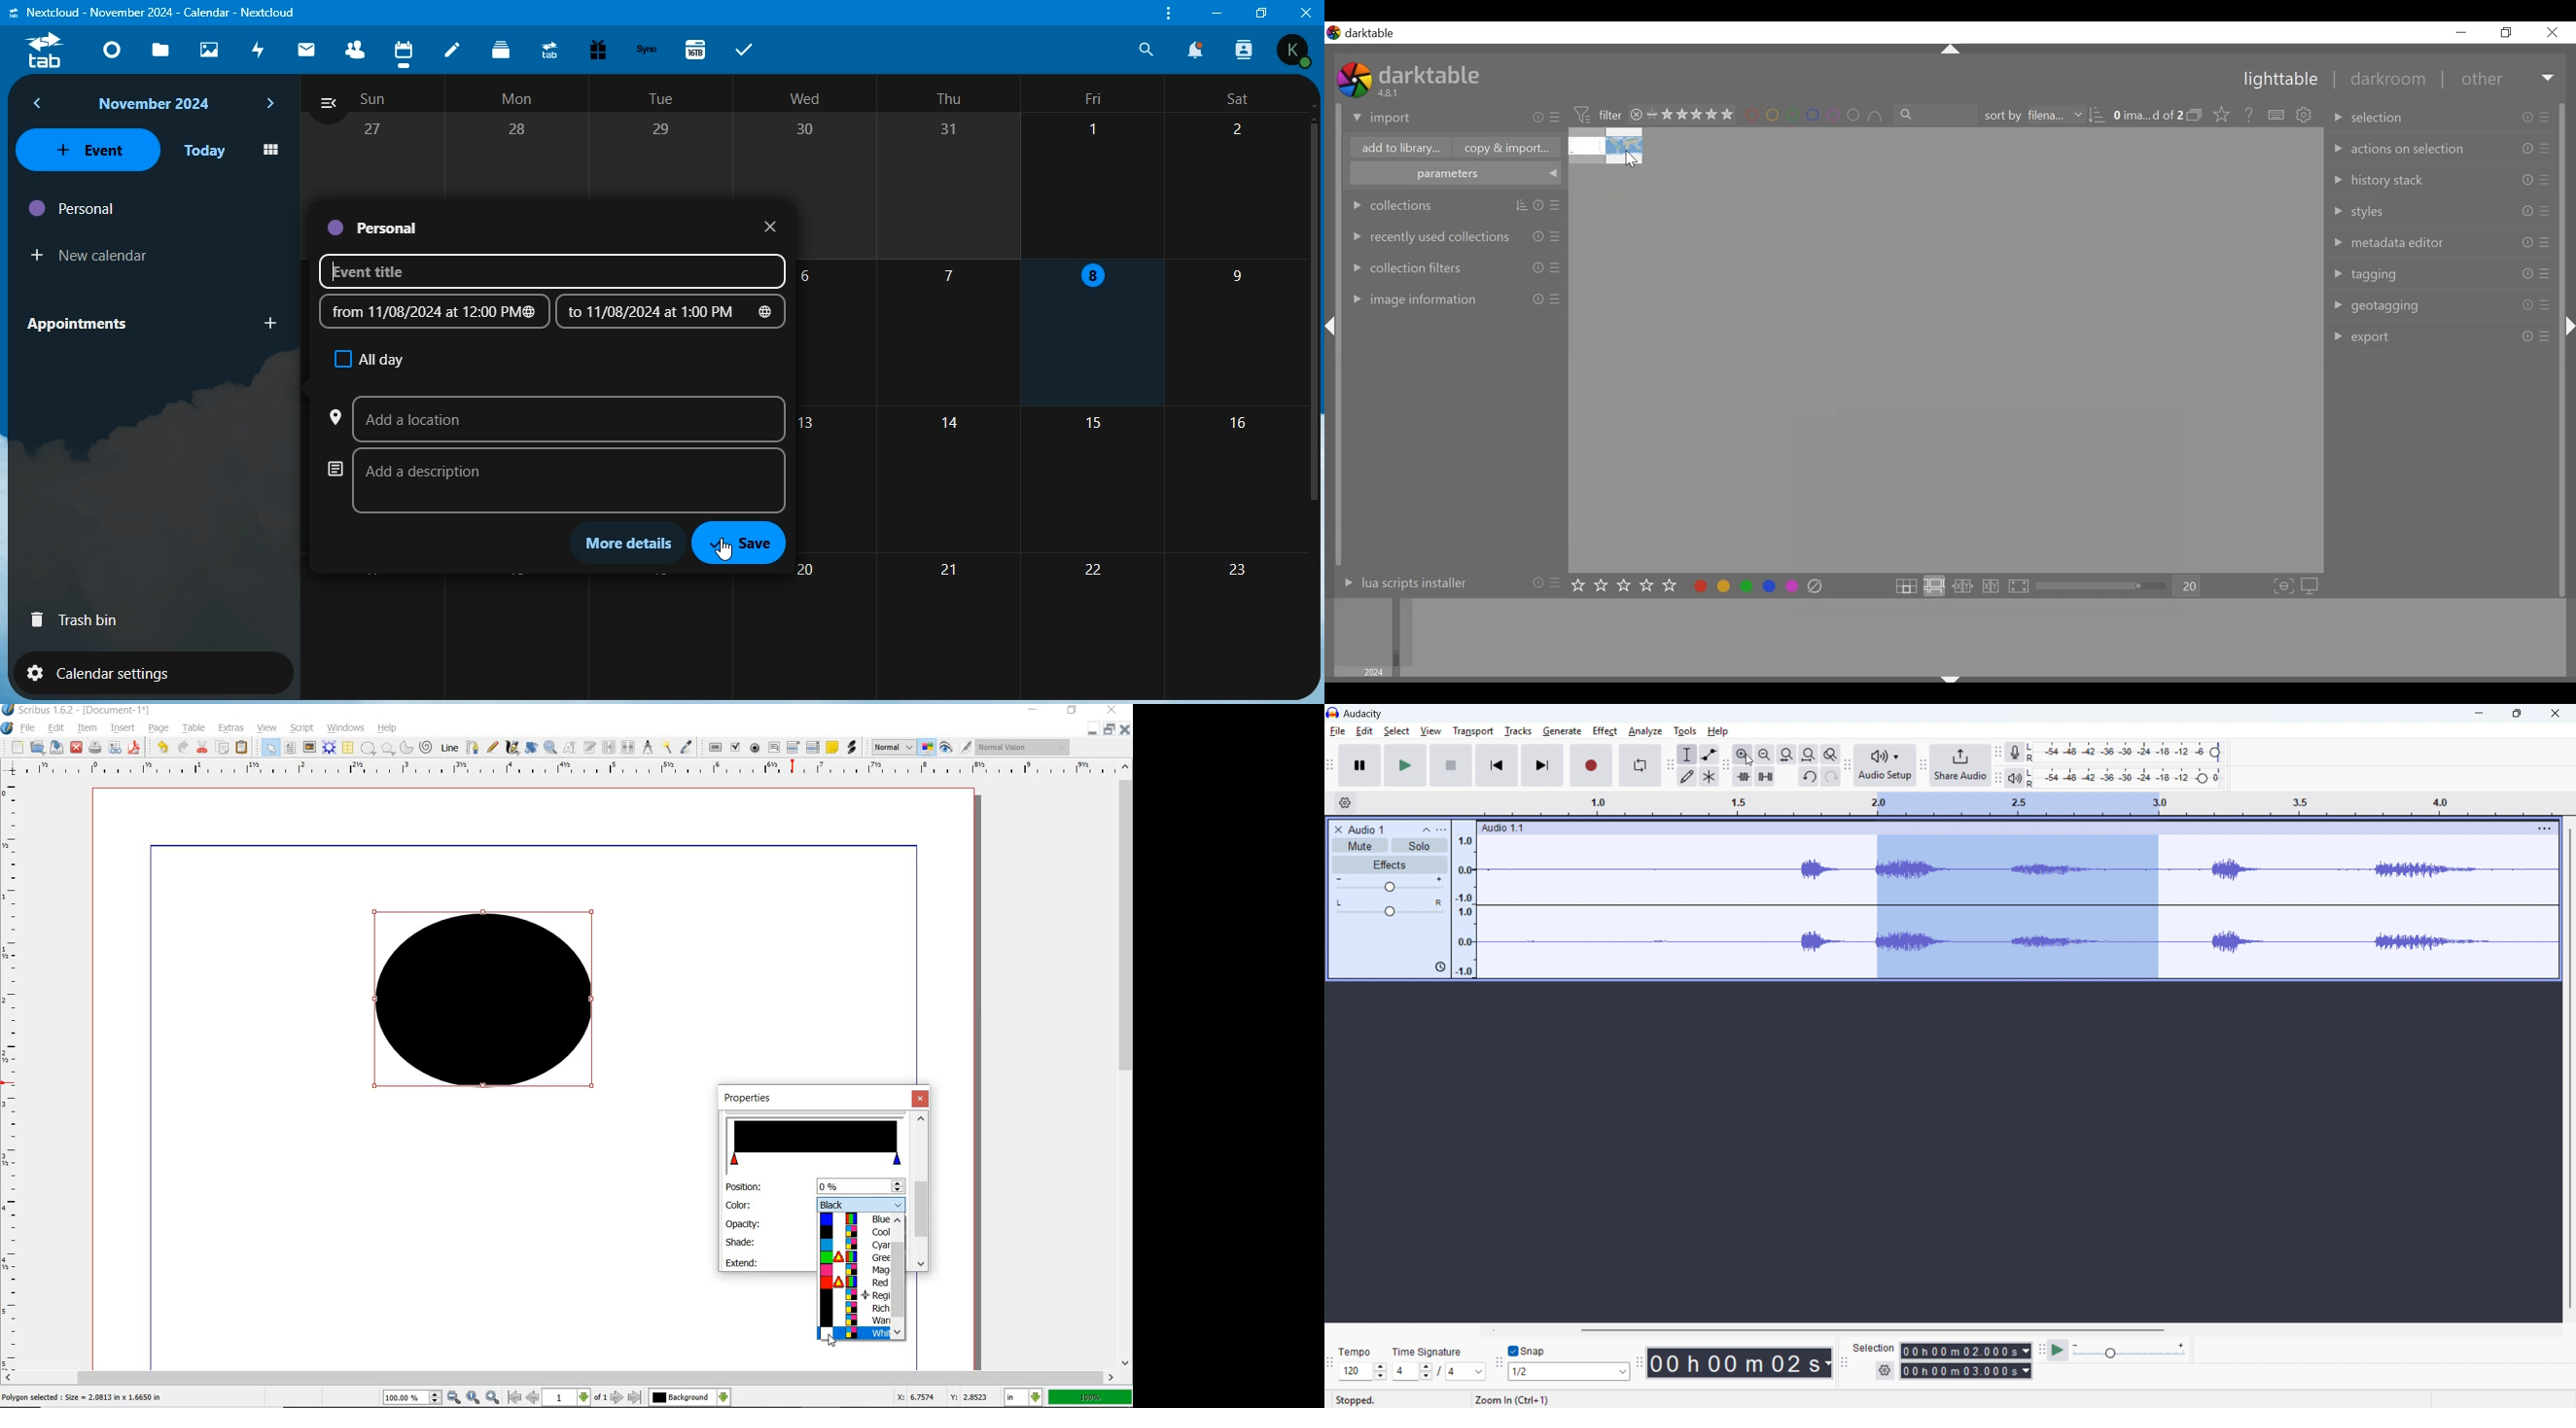 This screenshot has height=1428, width=2576. I want to click on cursor, so click(831, 1341).